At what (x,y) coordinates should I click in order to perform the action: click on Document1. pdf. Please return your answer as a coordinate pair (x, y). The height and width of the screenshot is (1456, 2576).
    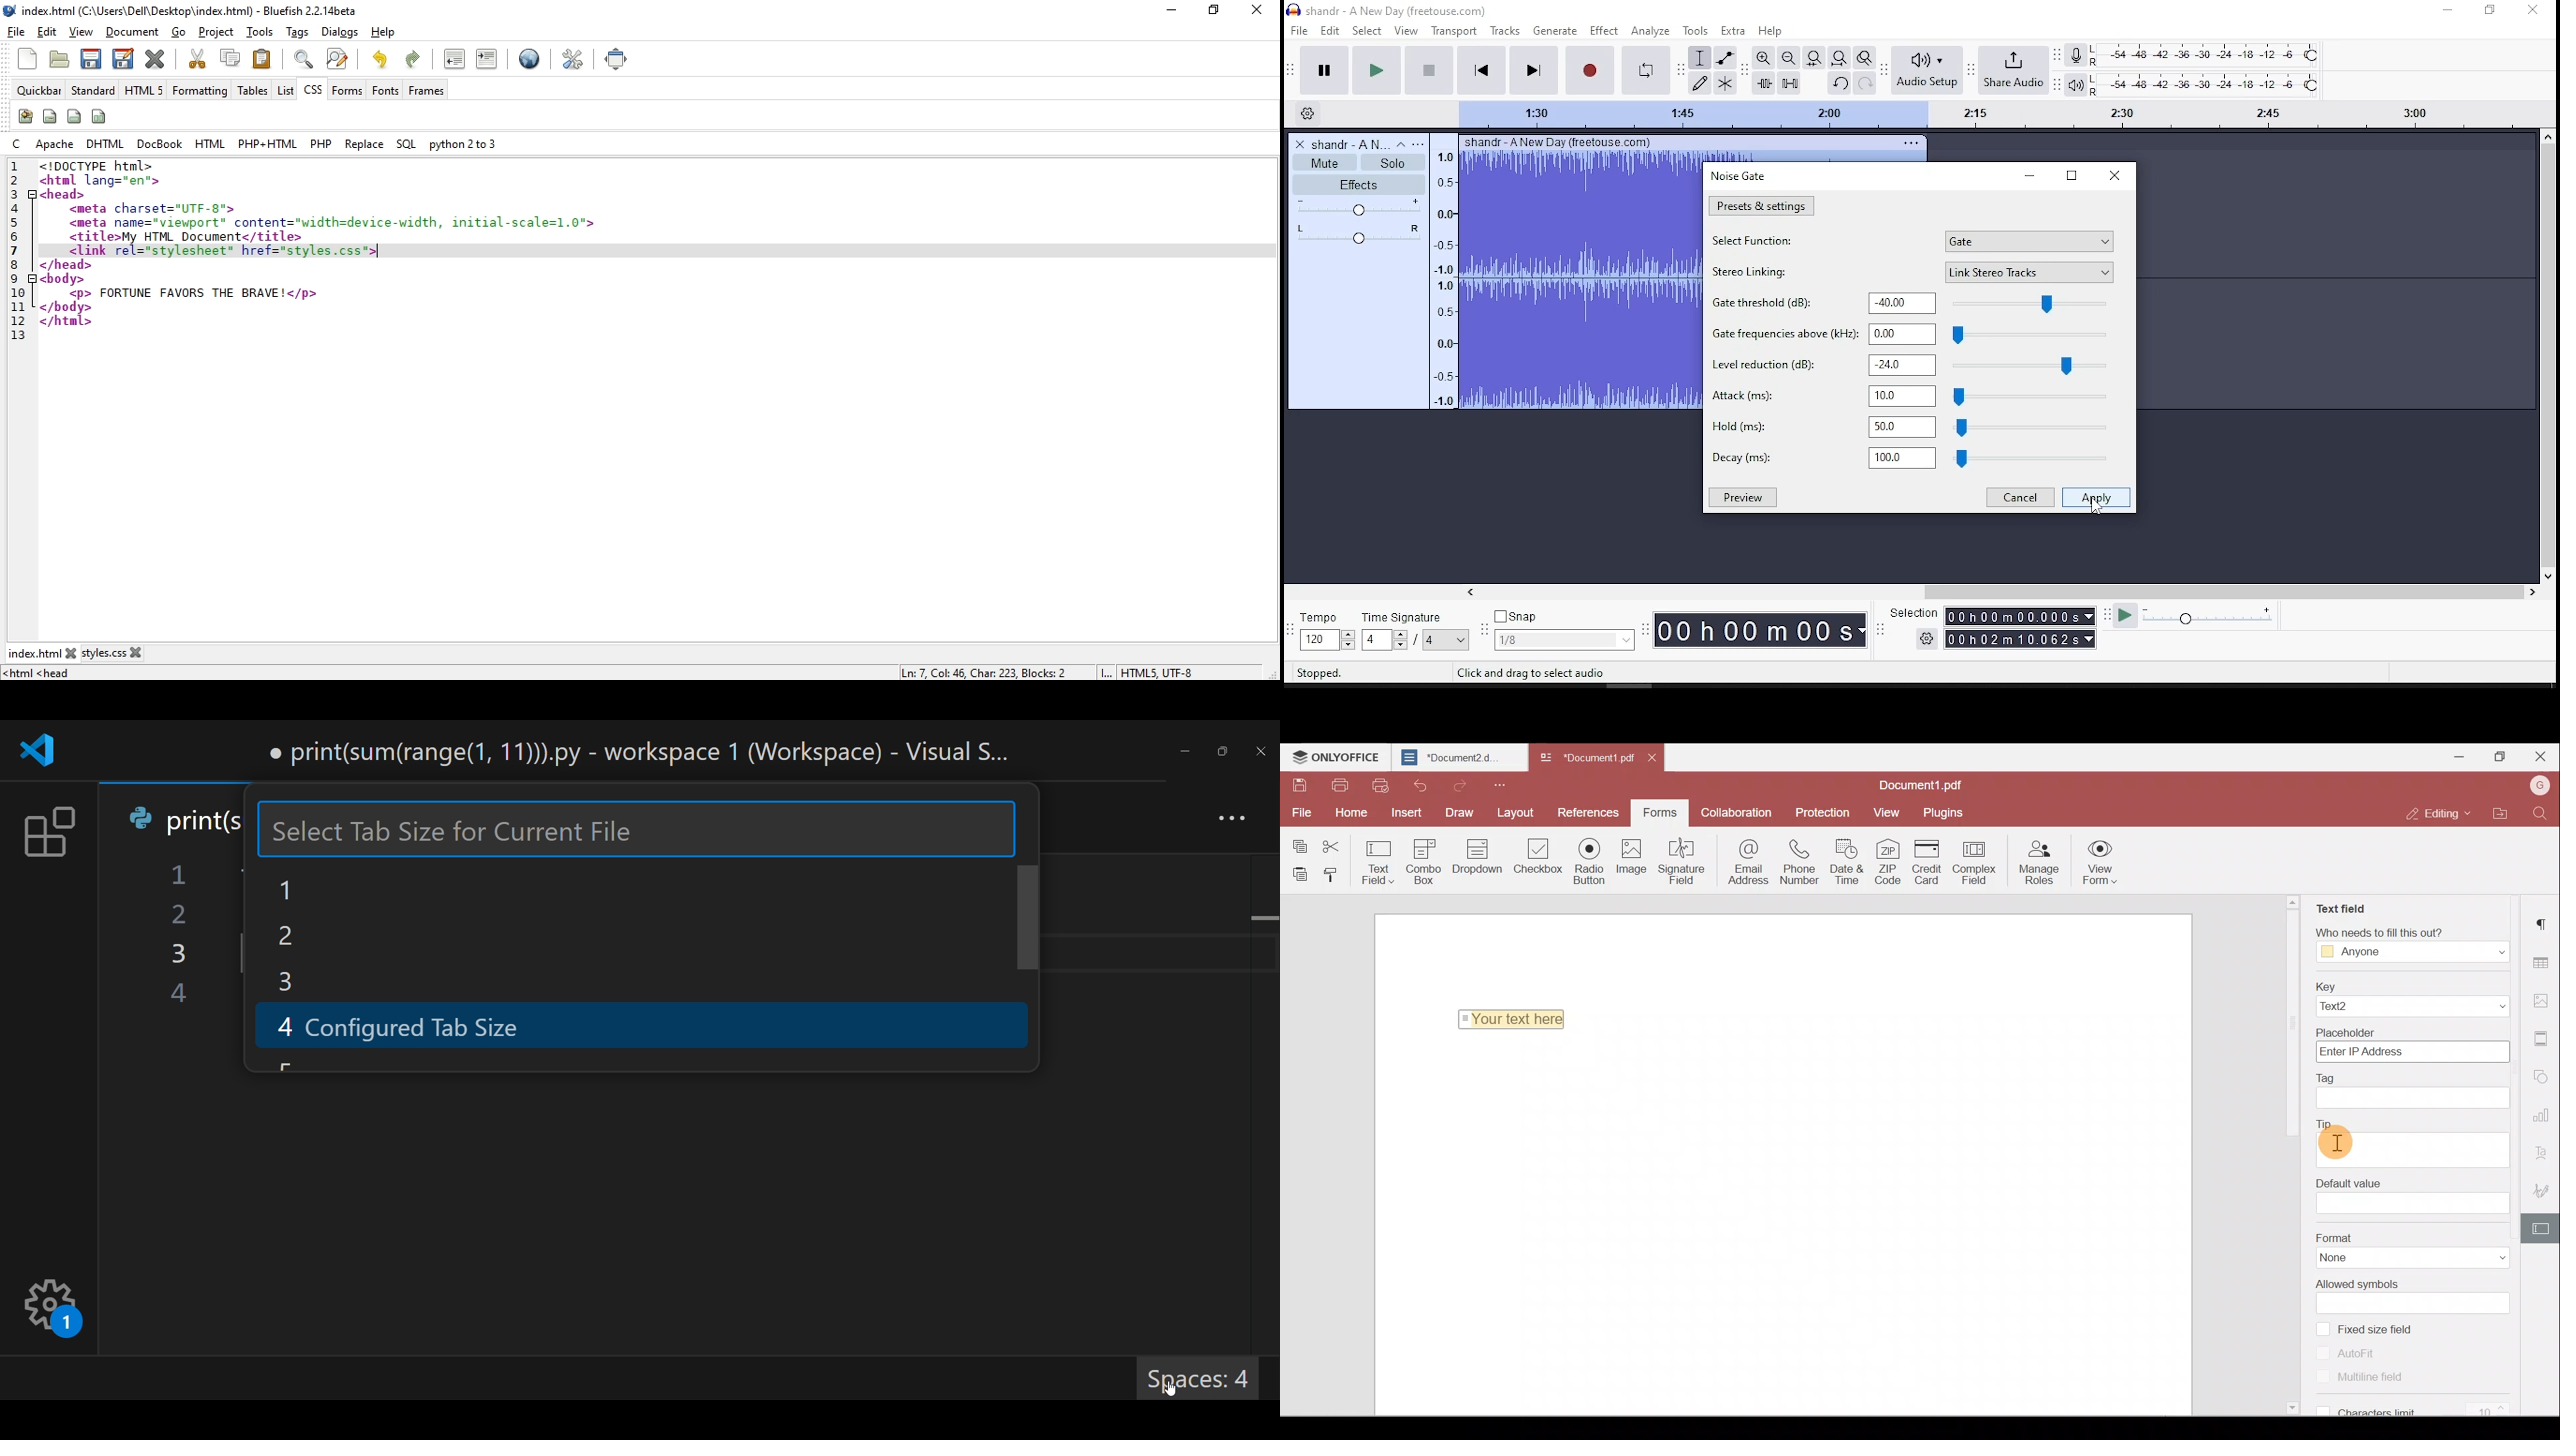
    Looking at the image, I should click on (1584, 757).